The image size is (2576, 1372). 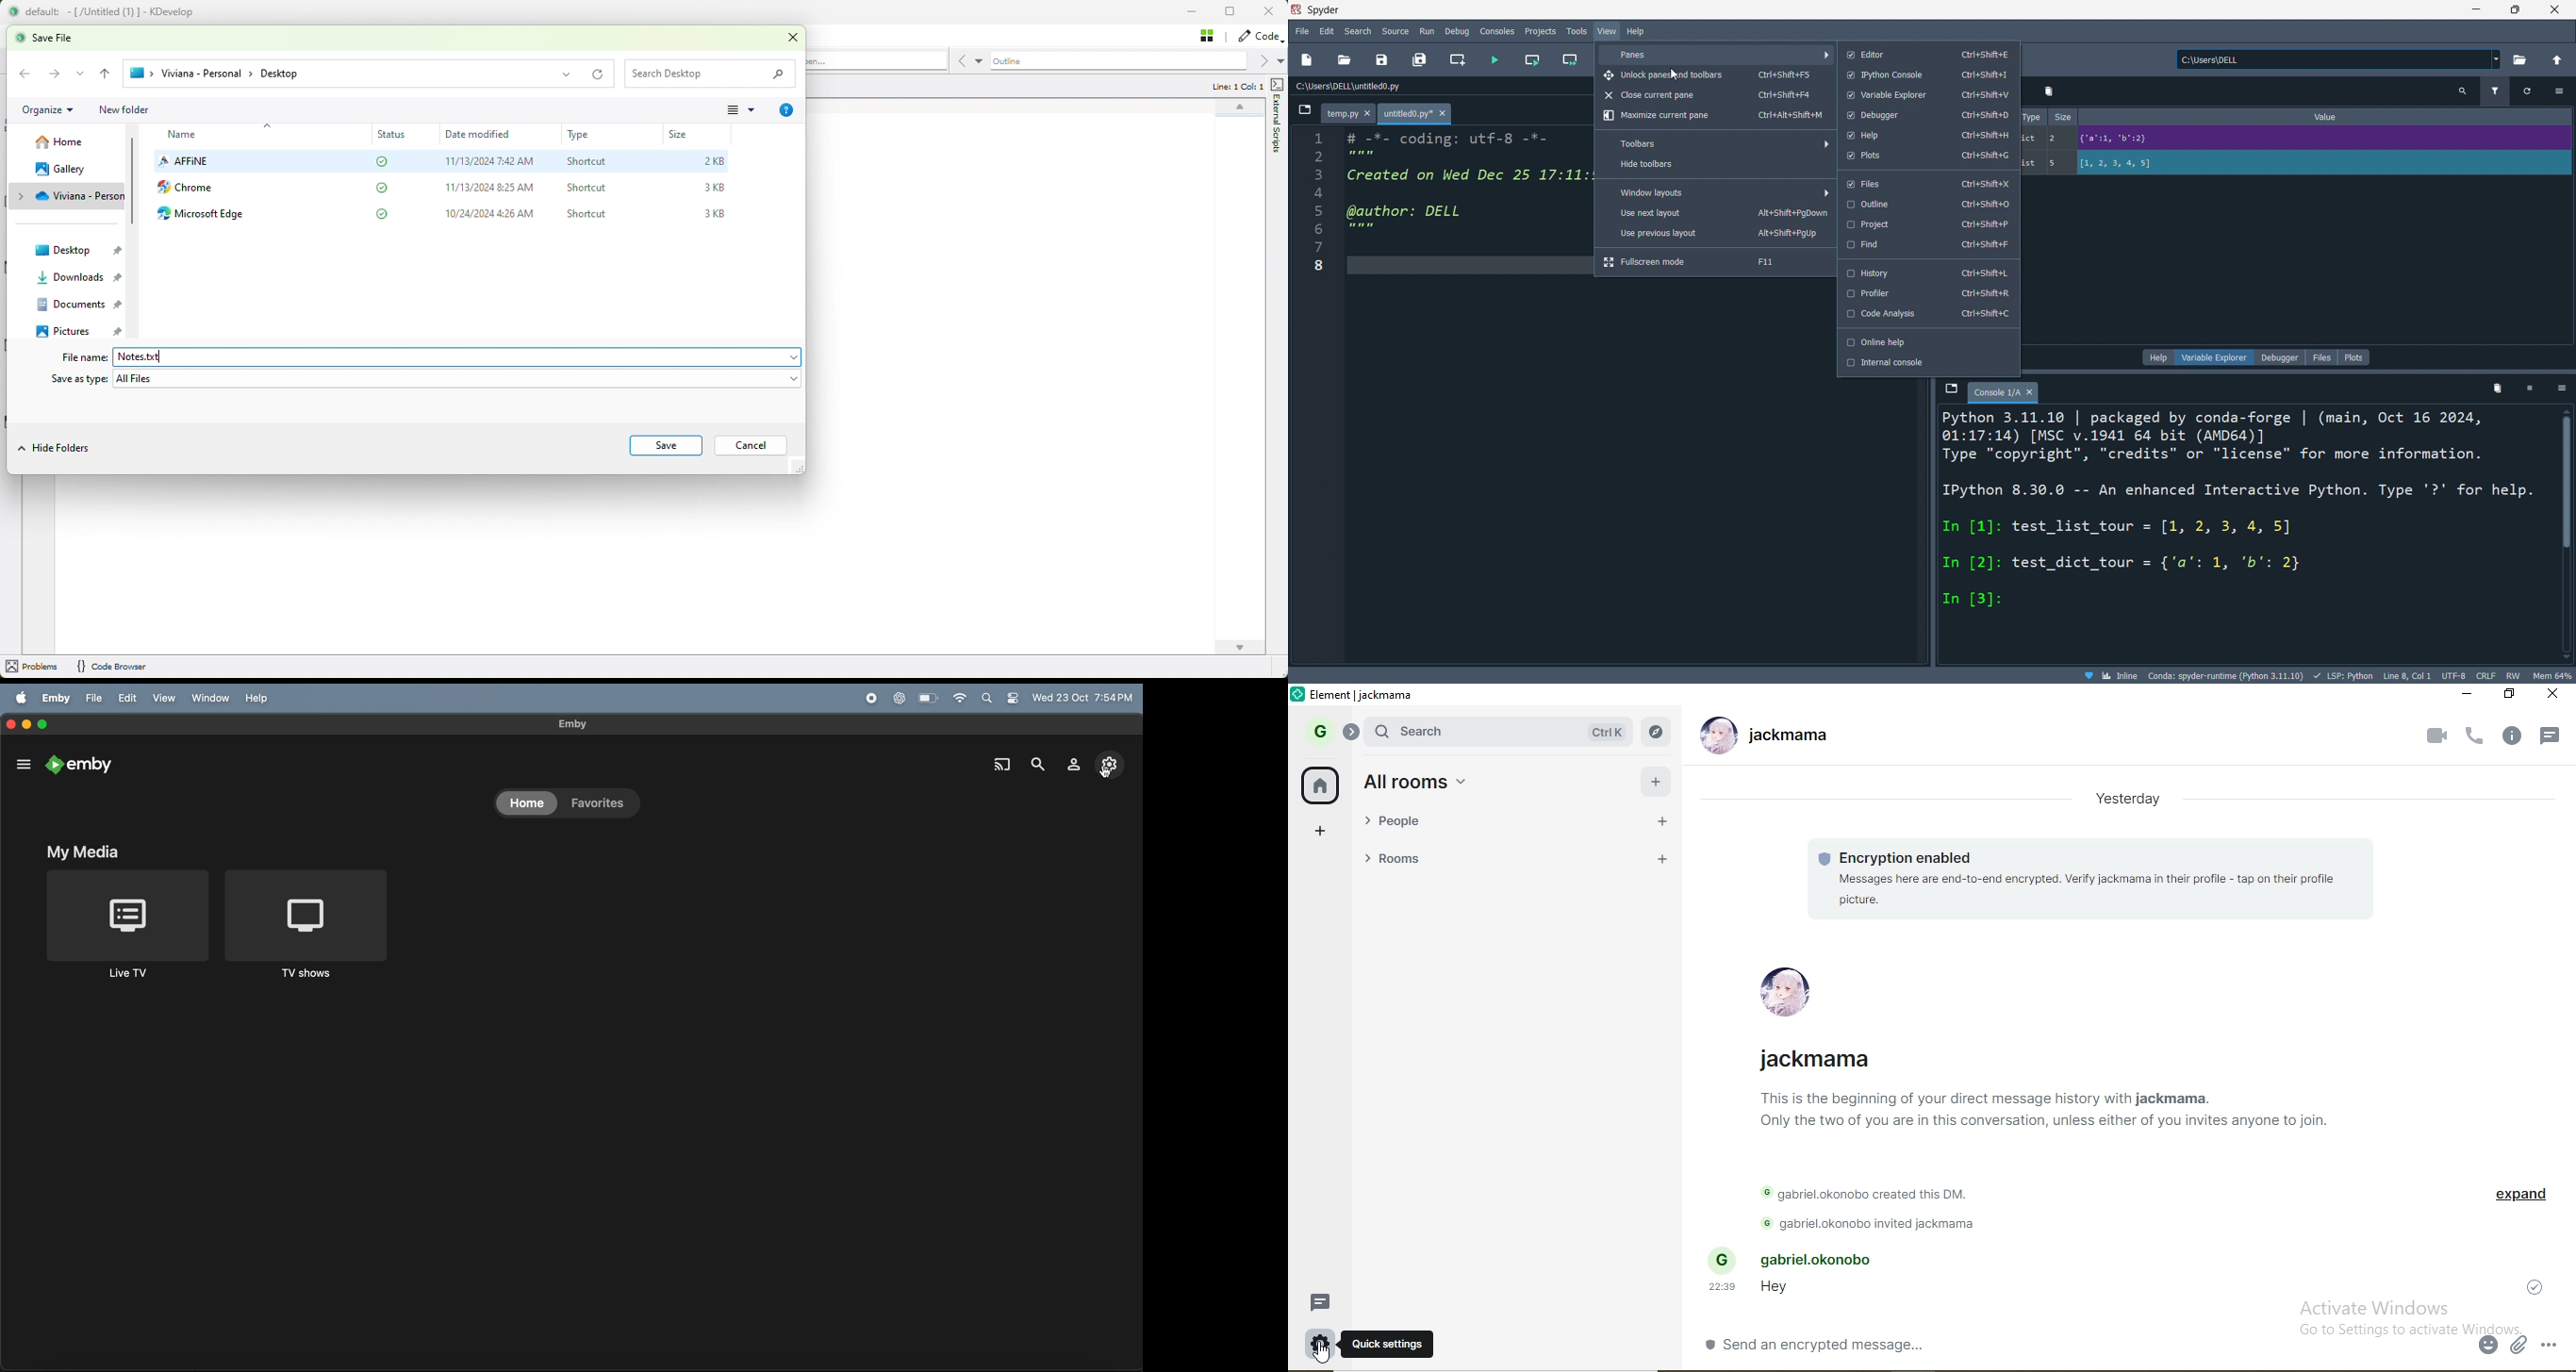 What do you see at coordinates (1001, 697) in the screenshot?
I see `apple widgets` at bounding box center [1001, 697].